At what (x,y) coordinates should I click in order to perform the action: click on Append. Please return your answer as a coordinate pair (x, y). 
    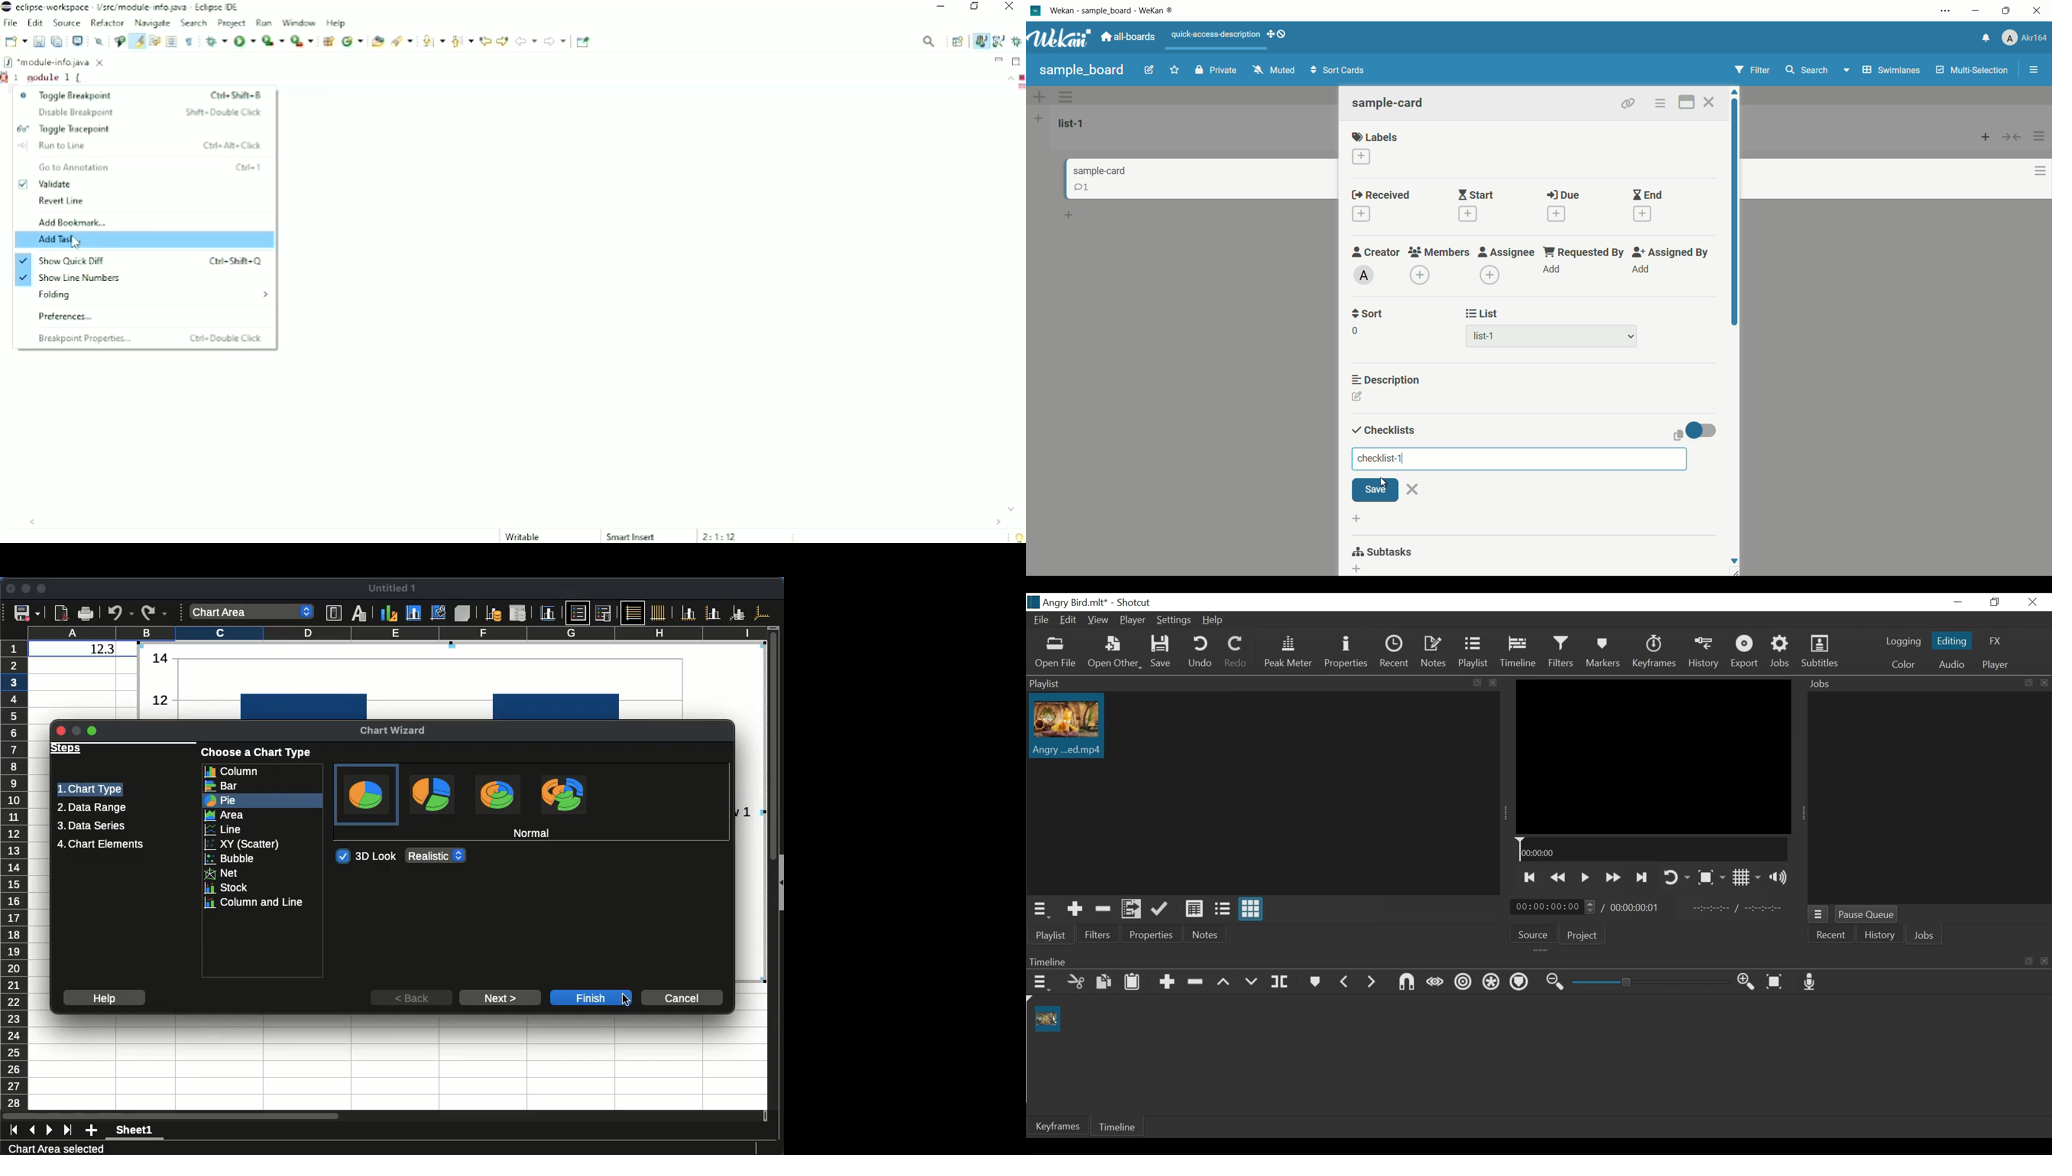
    Looking at the image, I should click on (1167, 982).